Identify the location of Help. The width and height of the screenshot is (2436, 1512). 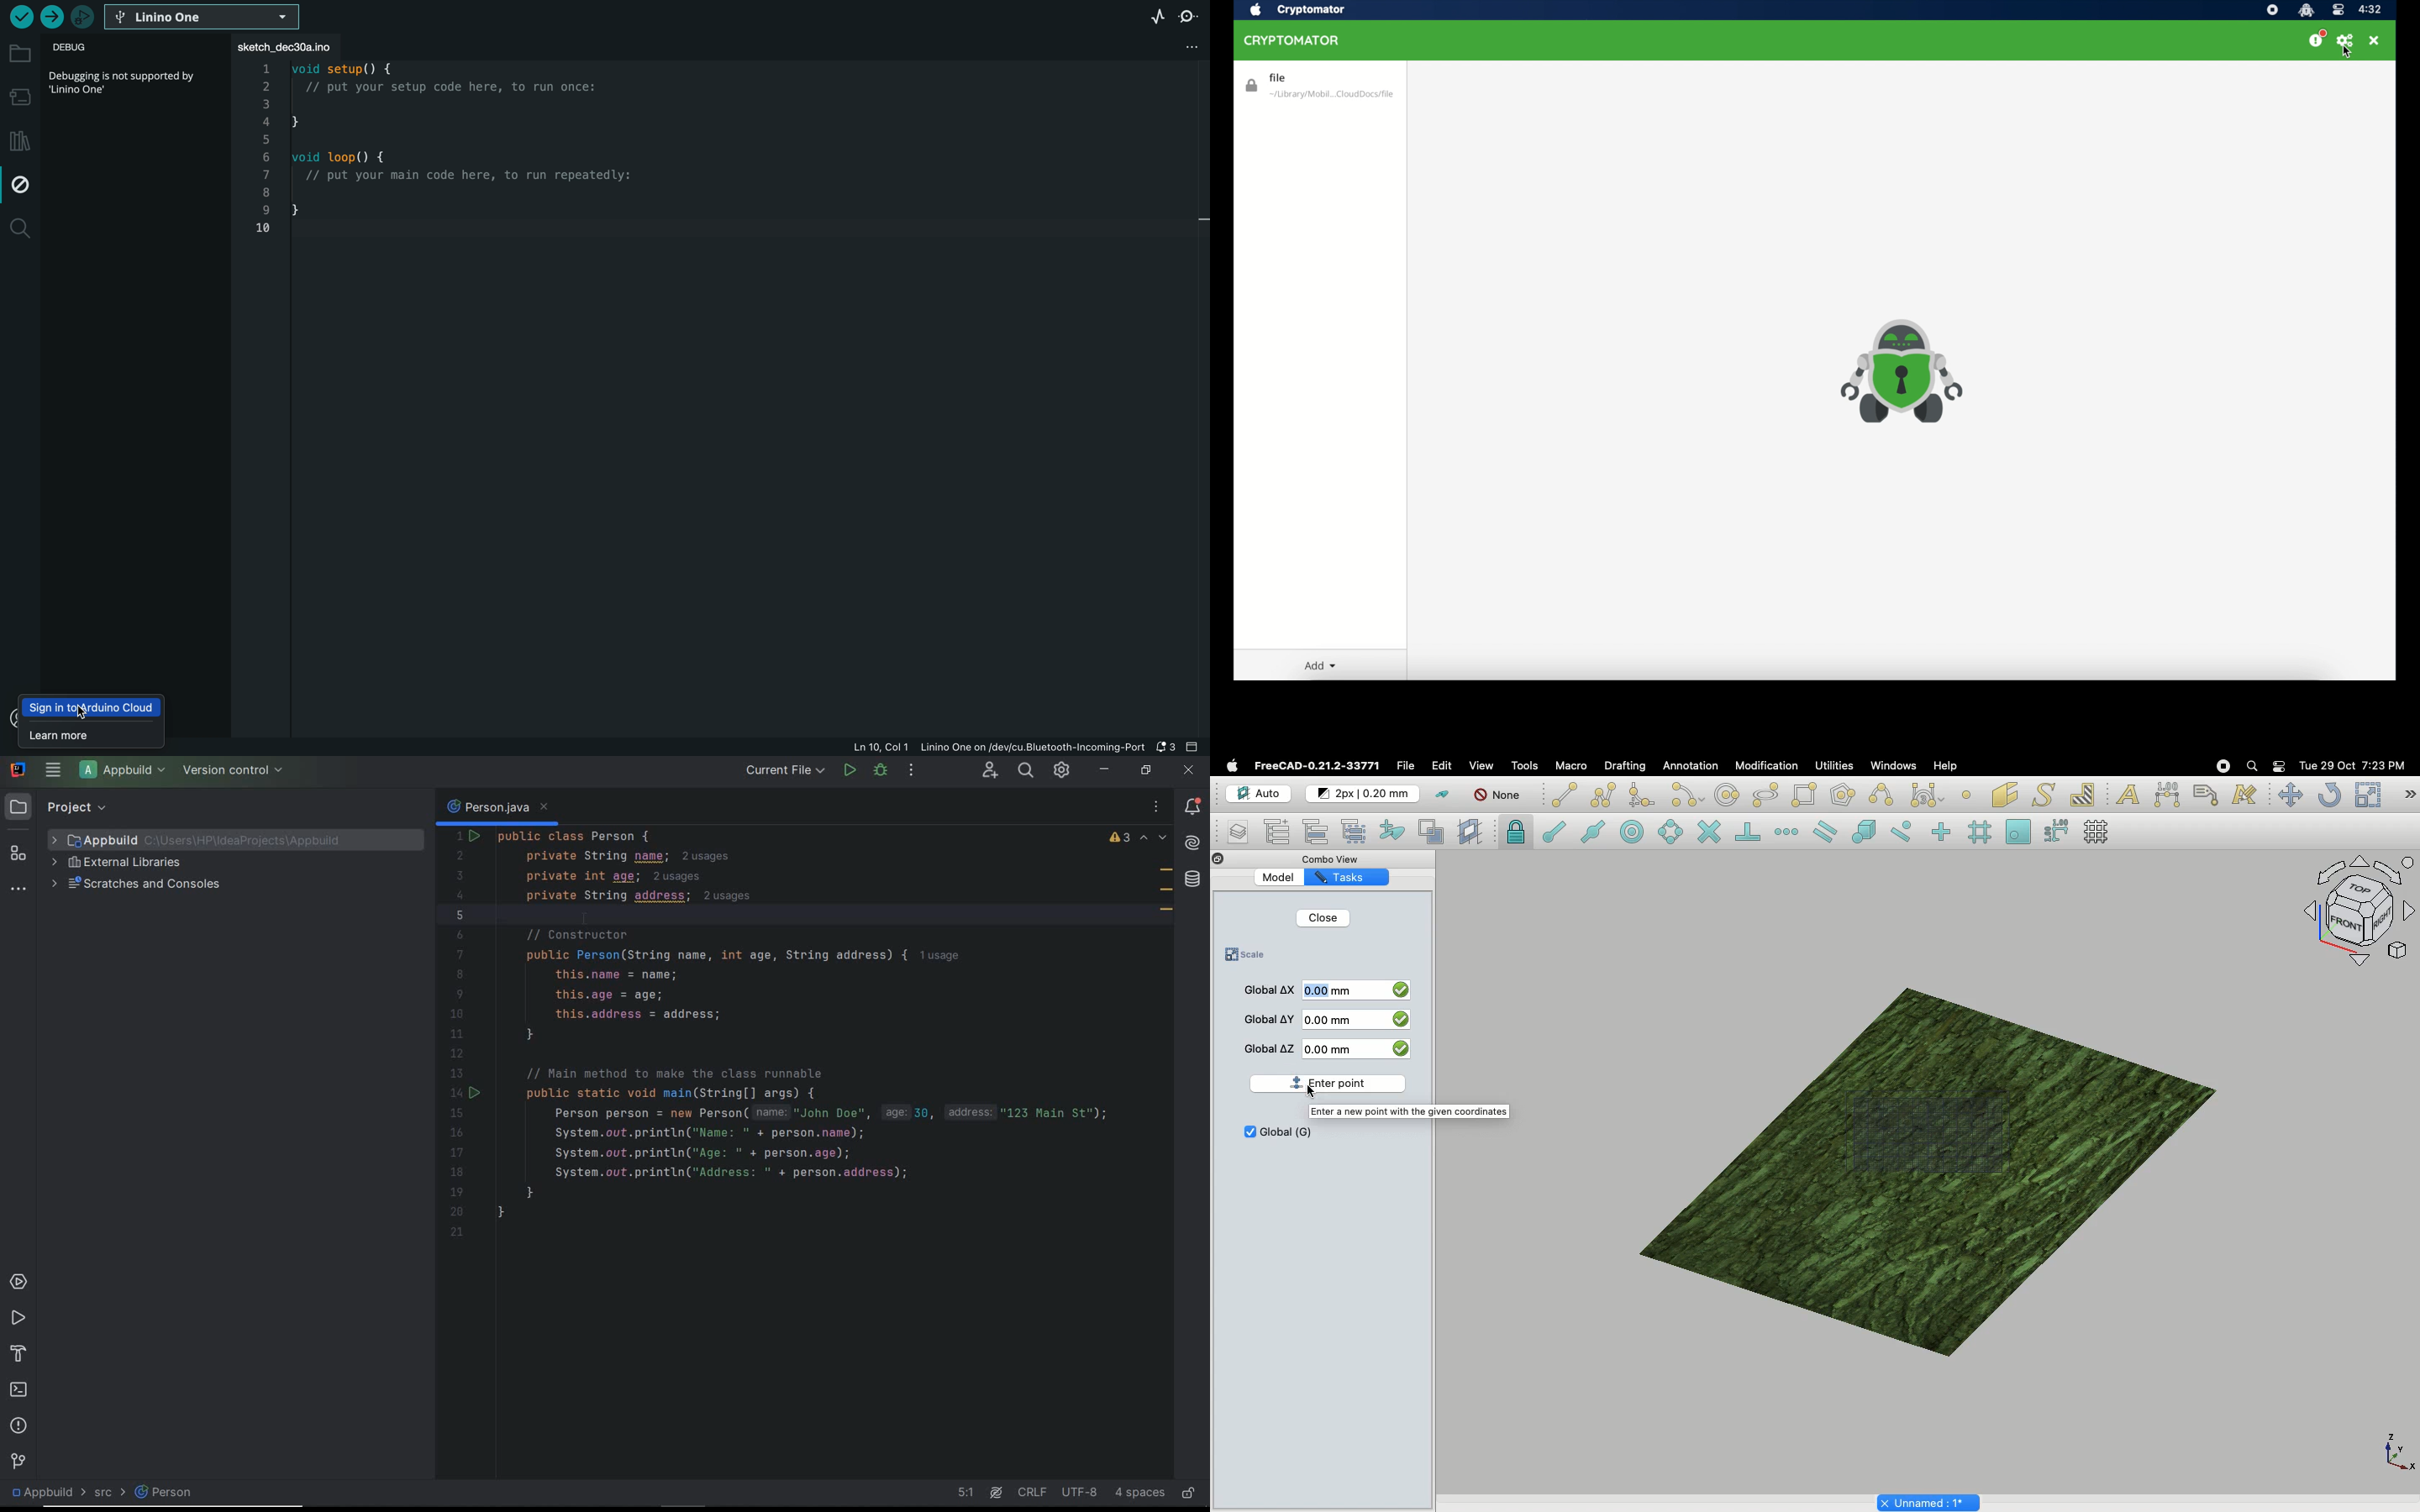
(1946, 764).